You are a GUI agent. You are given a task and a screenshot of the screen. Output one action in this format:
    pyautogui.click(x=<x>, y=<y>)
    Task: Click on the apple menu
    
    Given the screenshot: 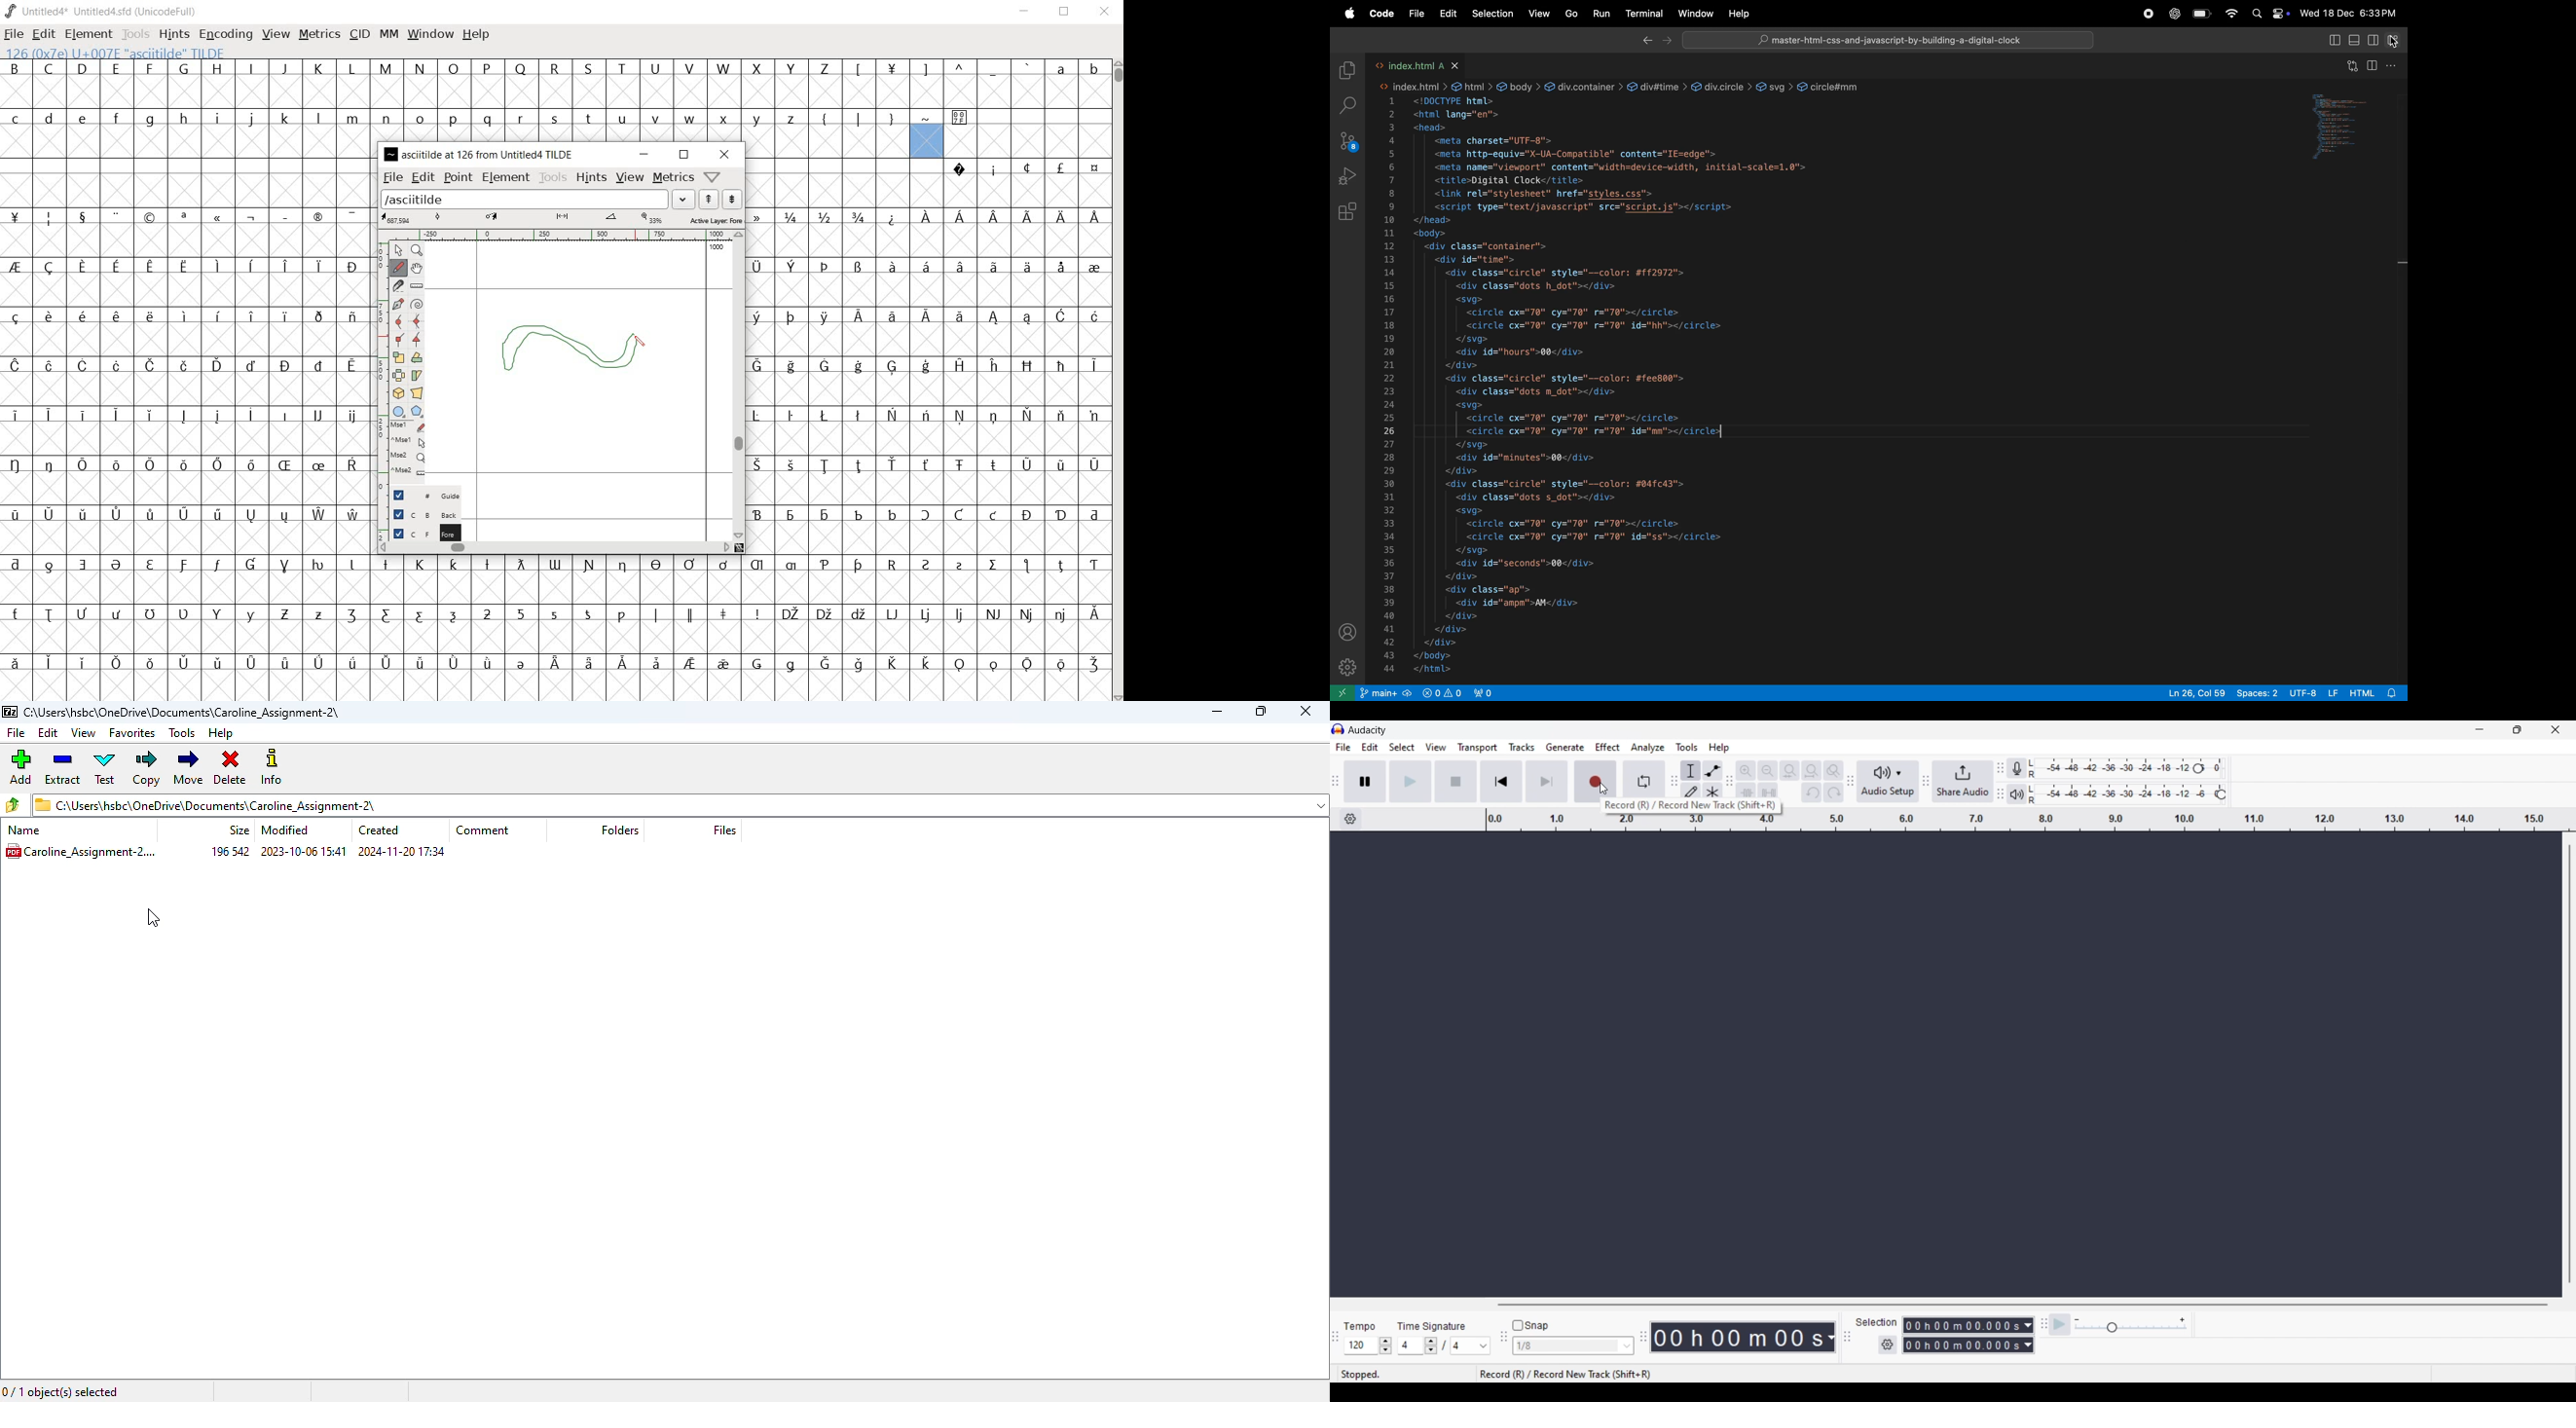 What is the action you would take?
    pyautogui.click(x=1345, y=13)
    